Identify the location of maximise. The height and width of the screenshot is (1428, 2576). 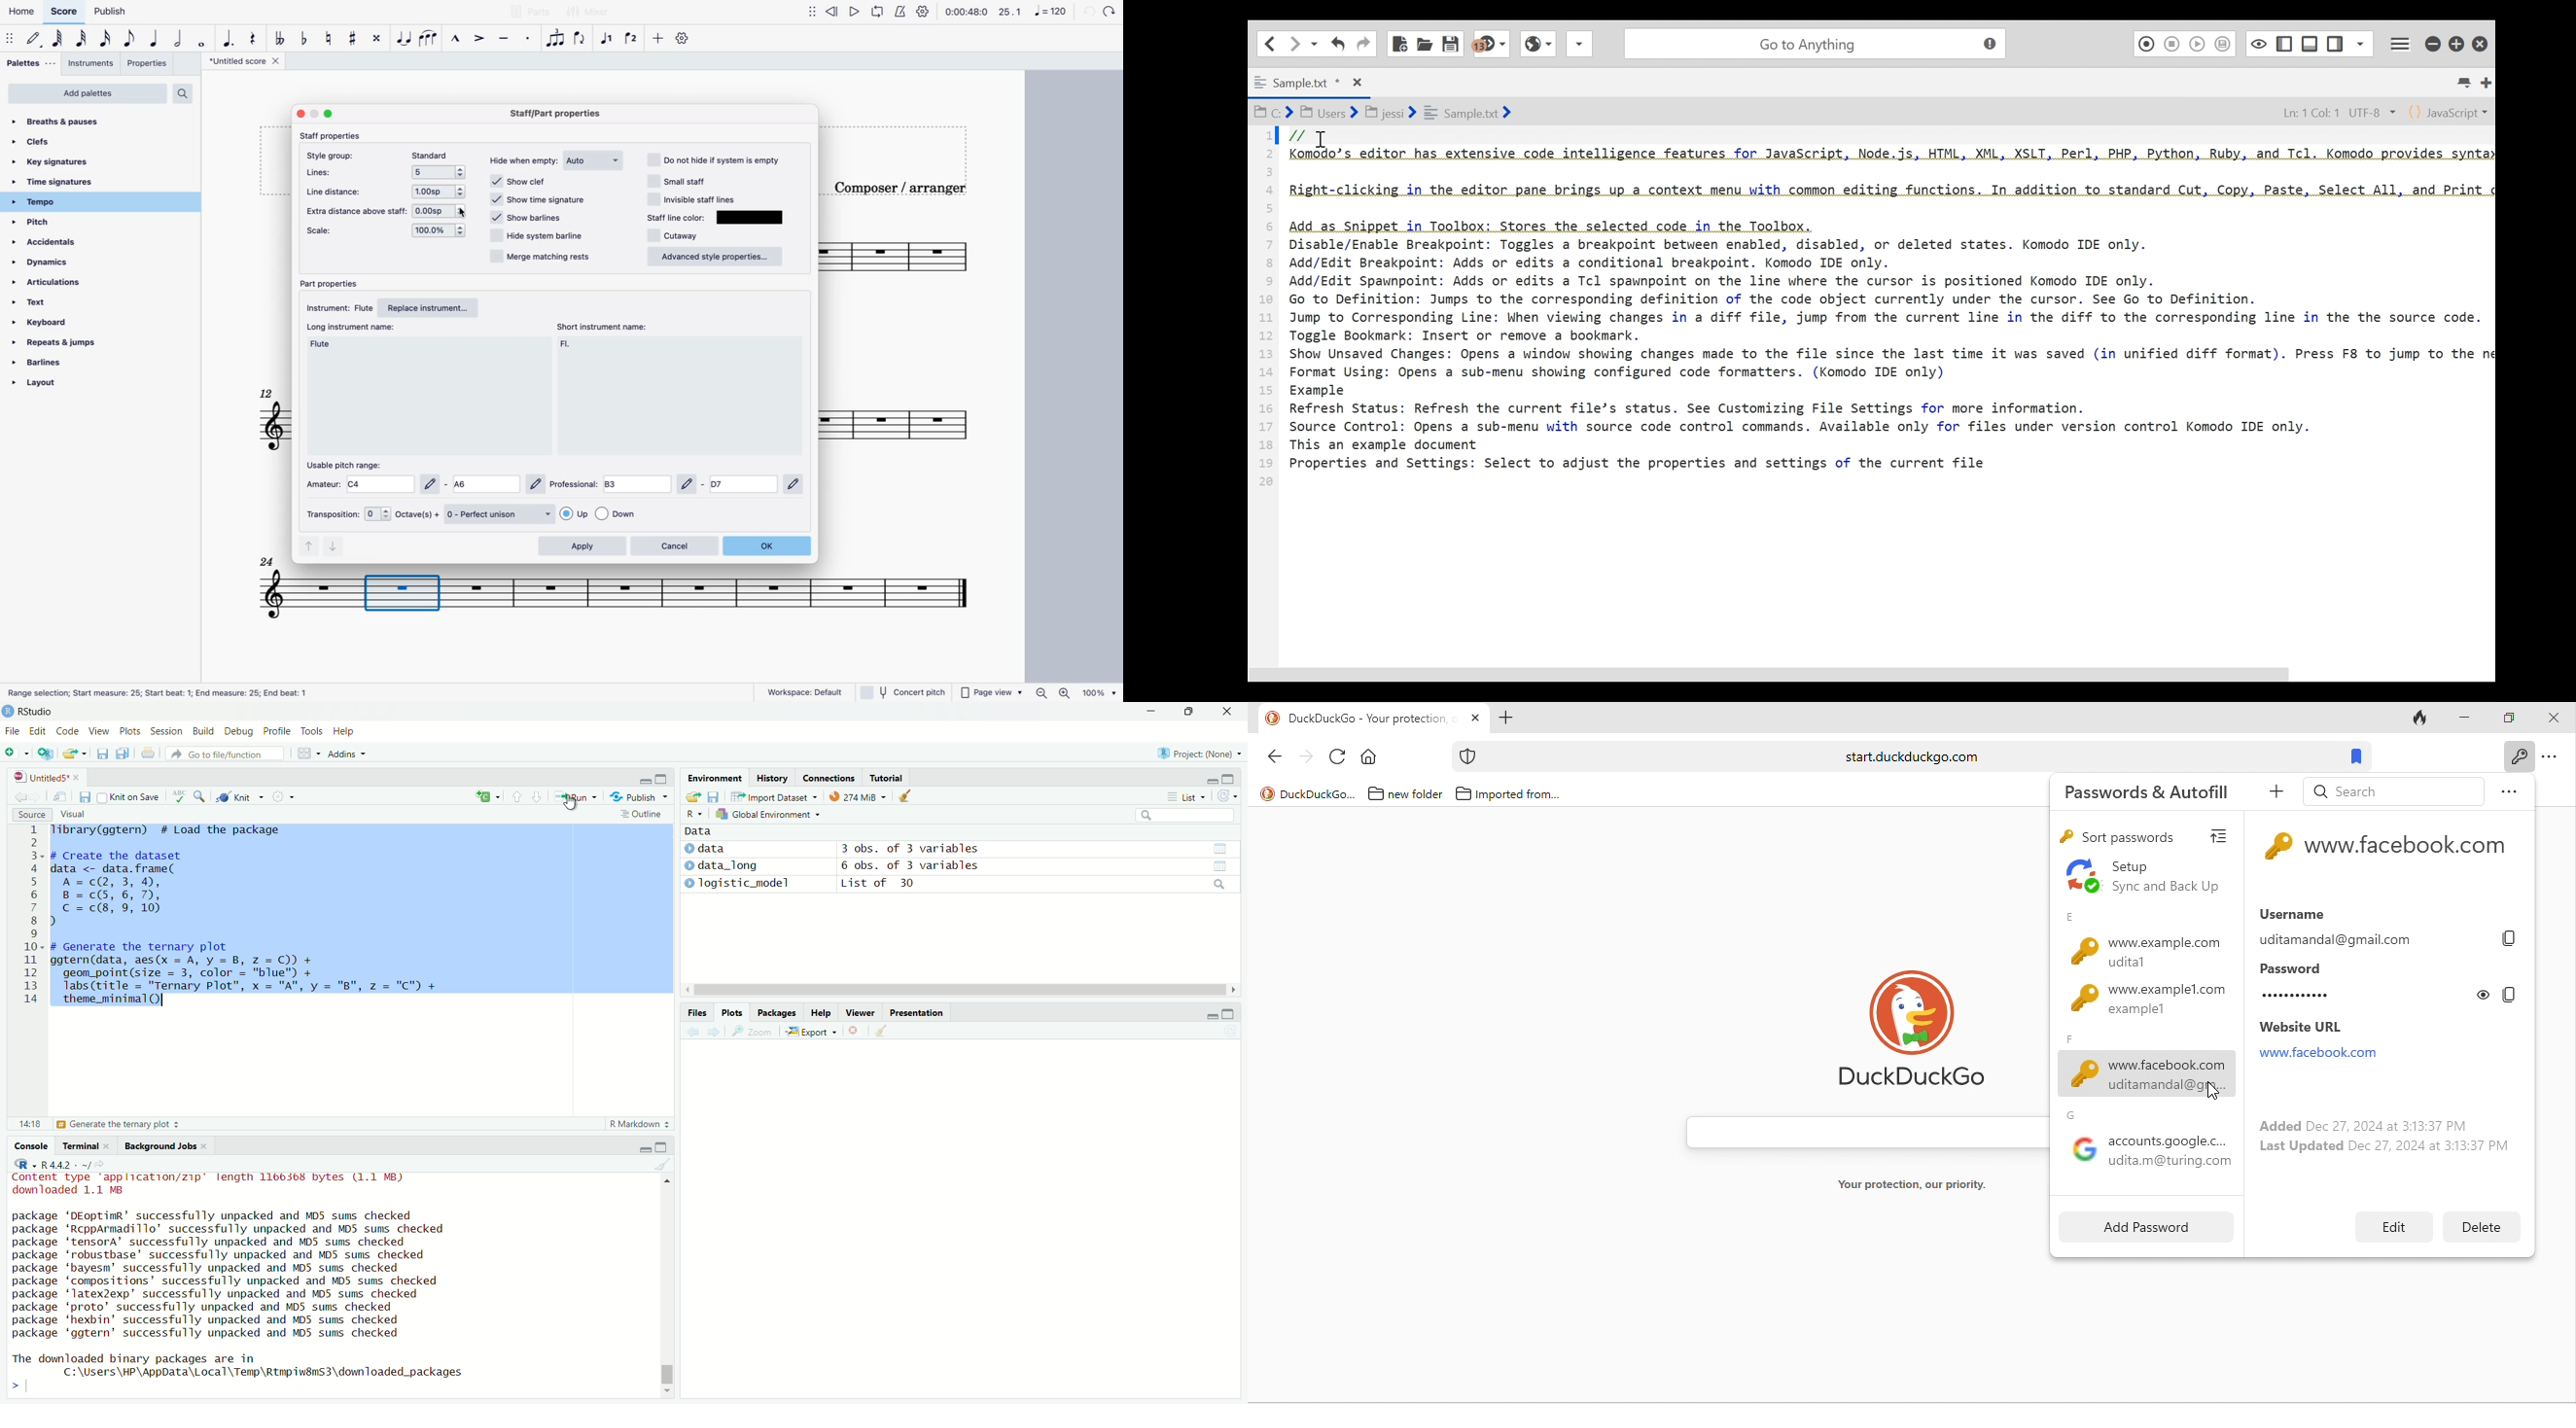
(664, 1147).